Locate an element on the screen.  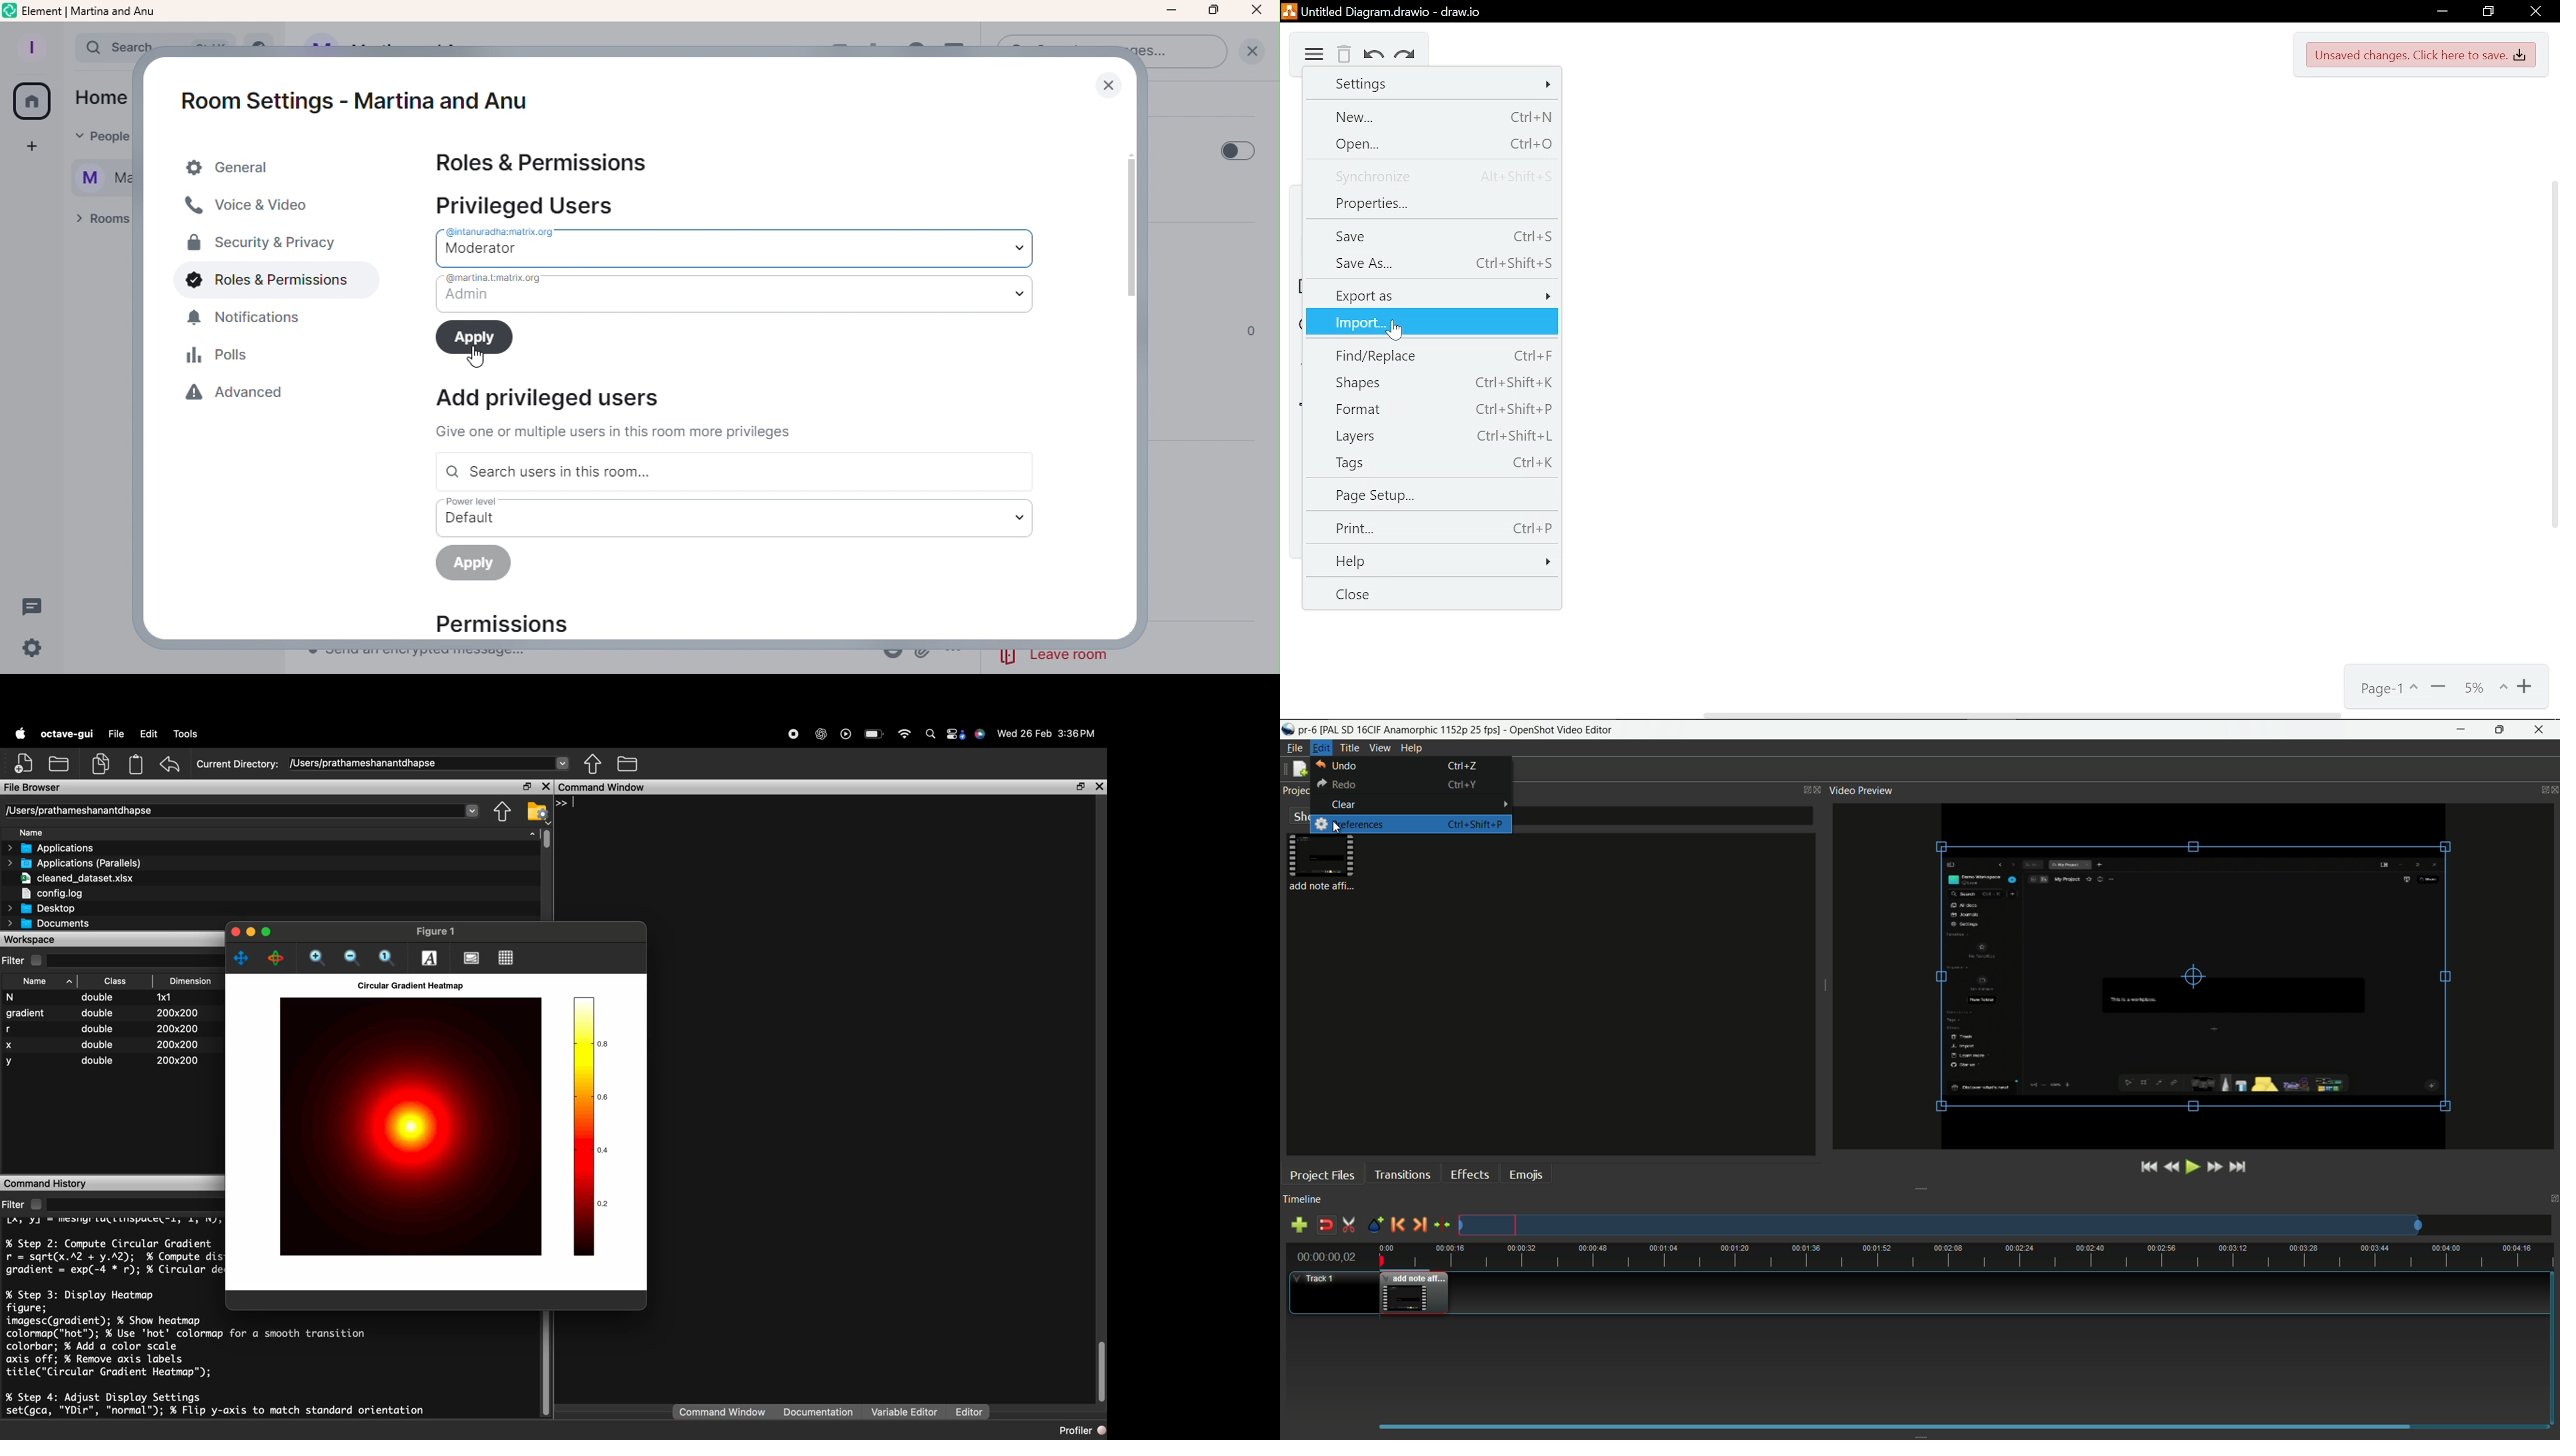
search here is located at coordinates (133, 1204).